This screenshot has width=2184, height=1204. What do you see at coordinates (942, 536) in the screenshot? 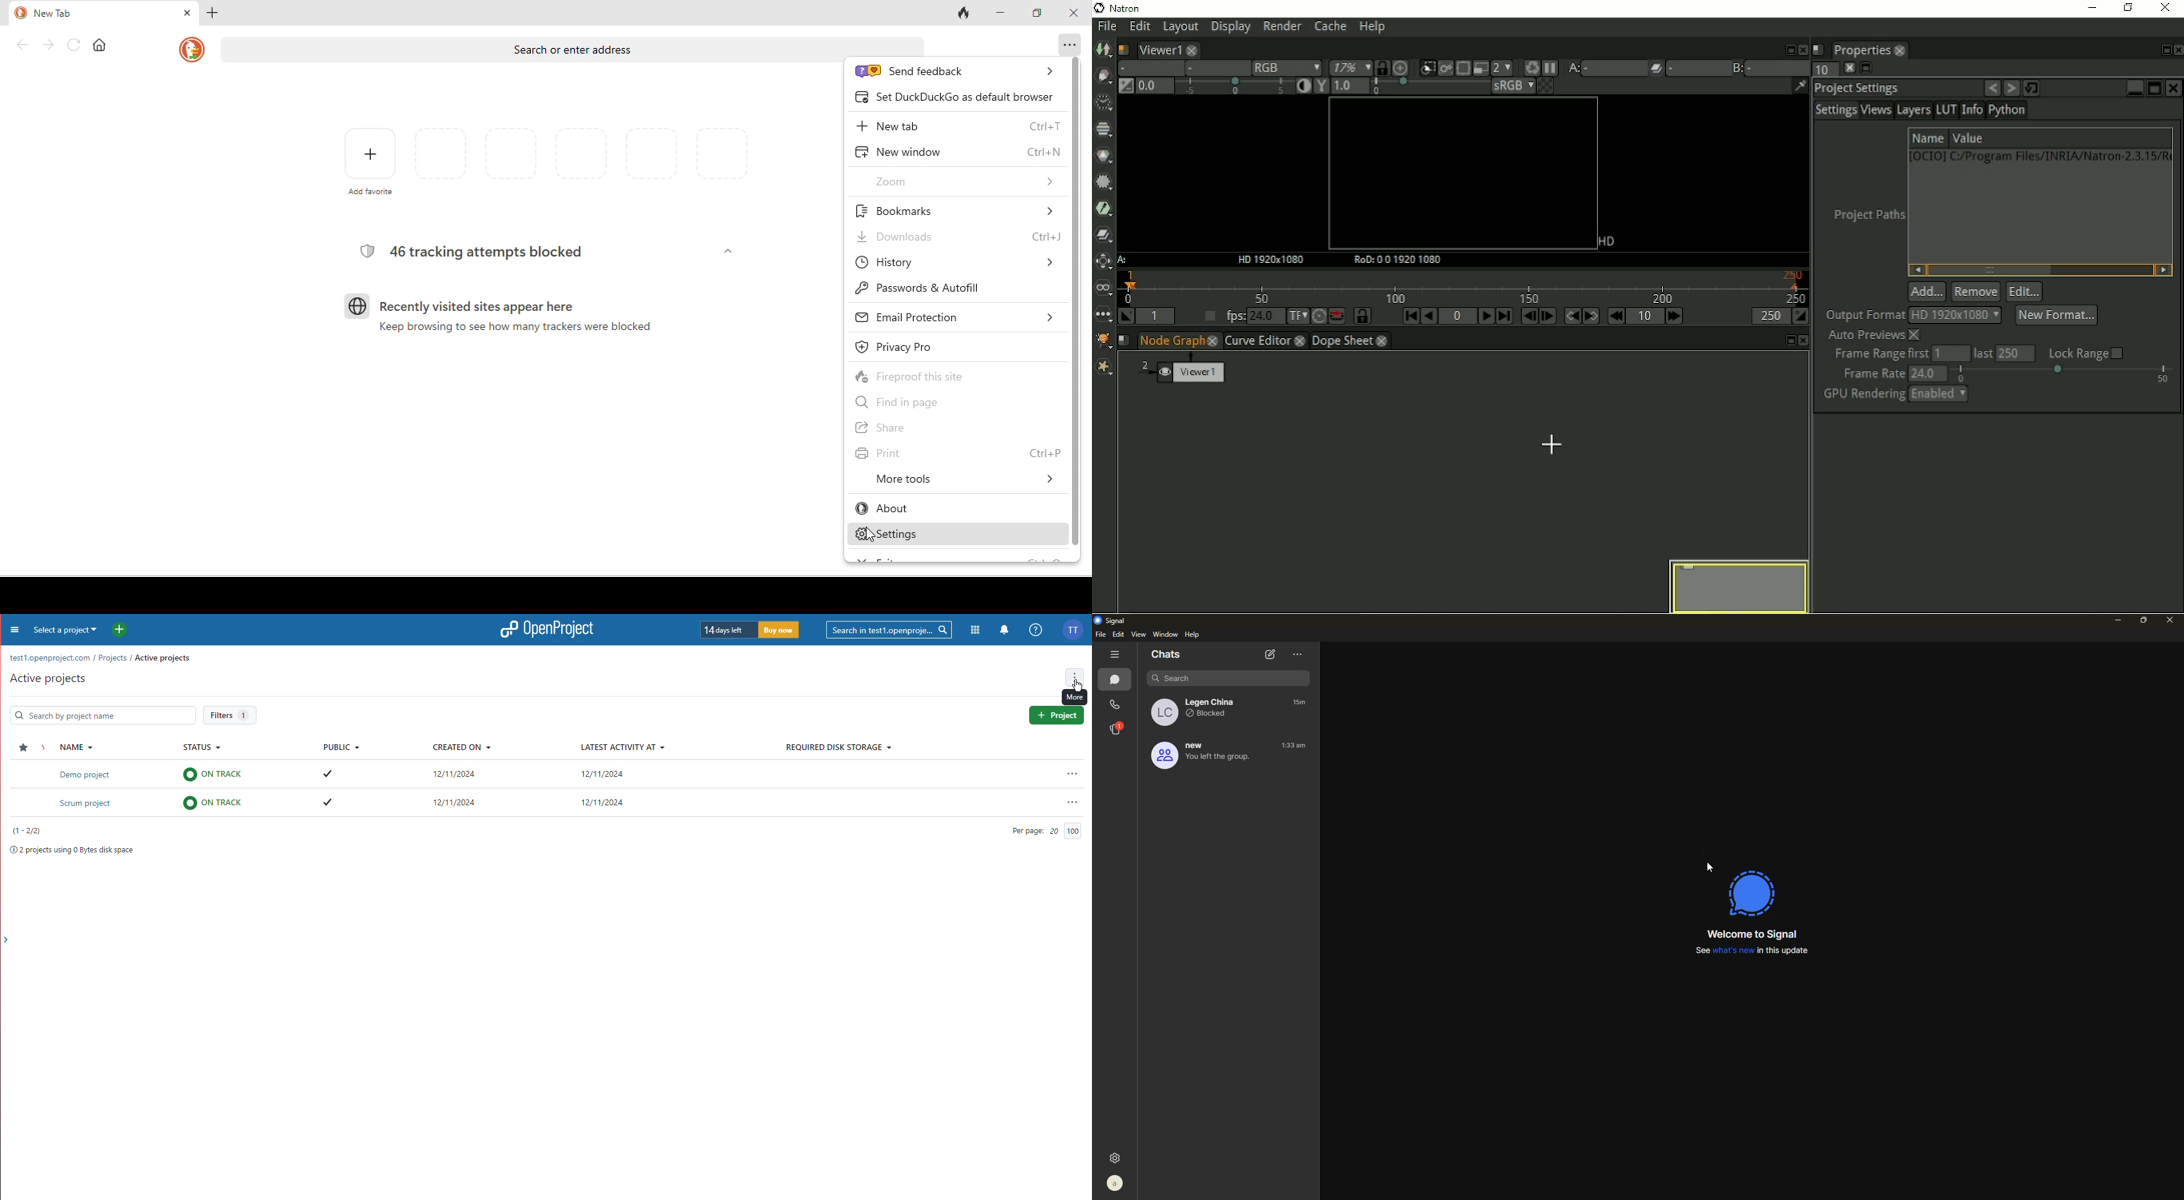
I see `settings` at bounding box center [942, 536].